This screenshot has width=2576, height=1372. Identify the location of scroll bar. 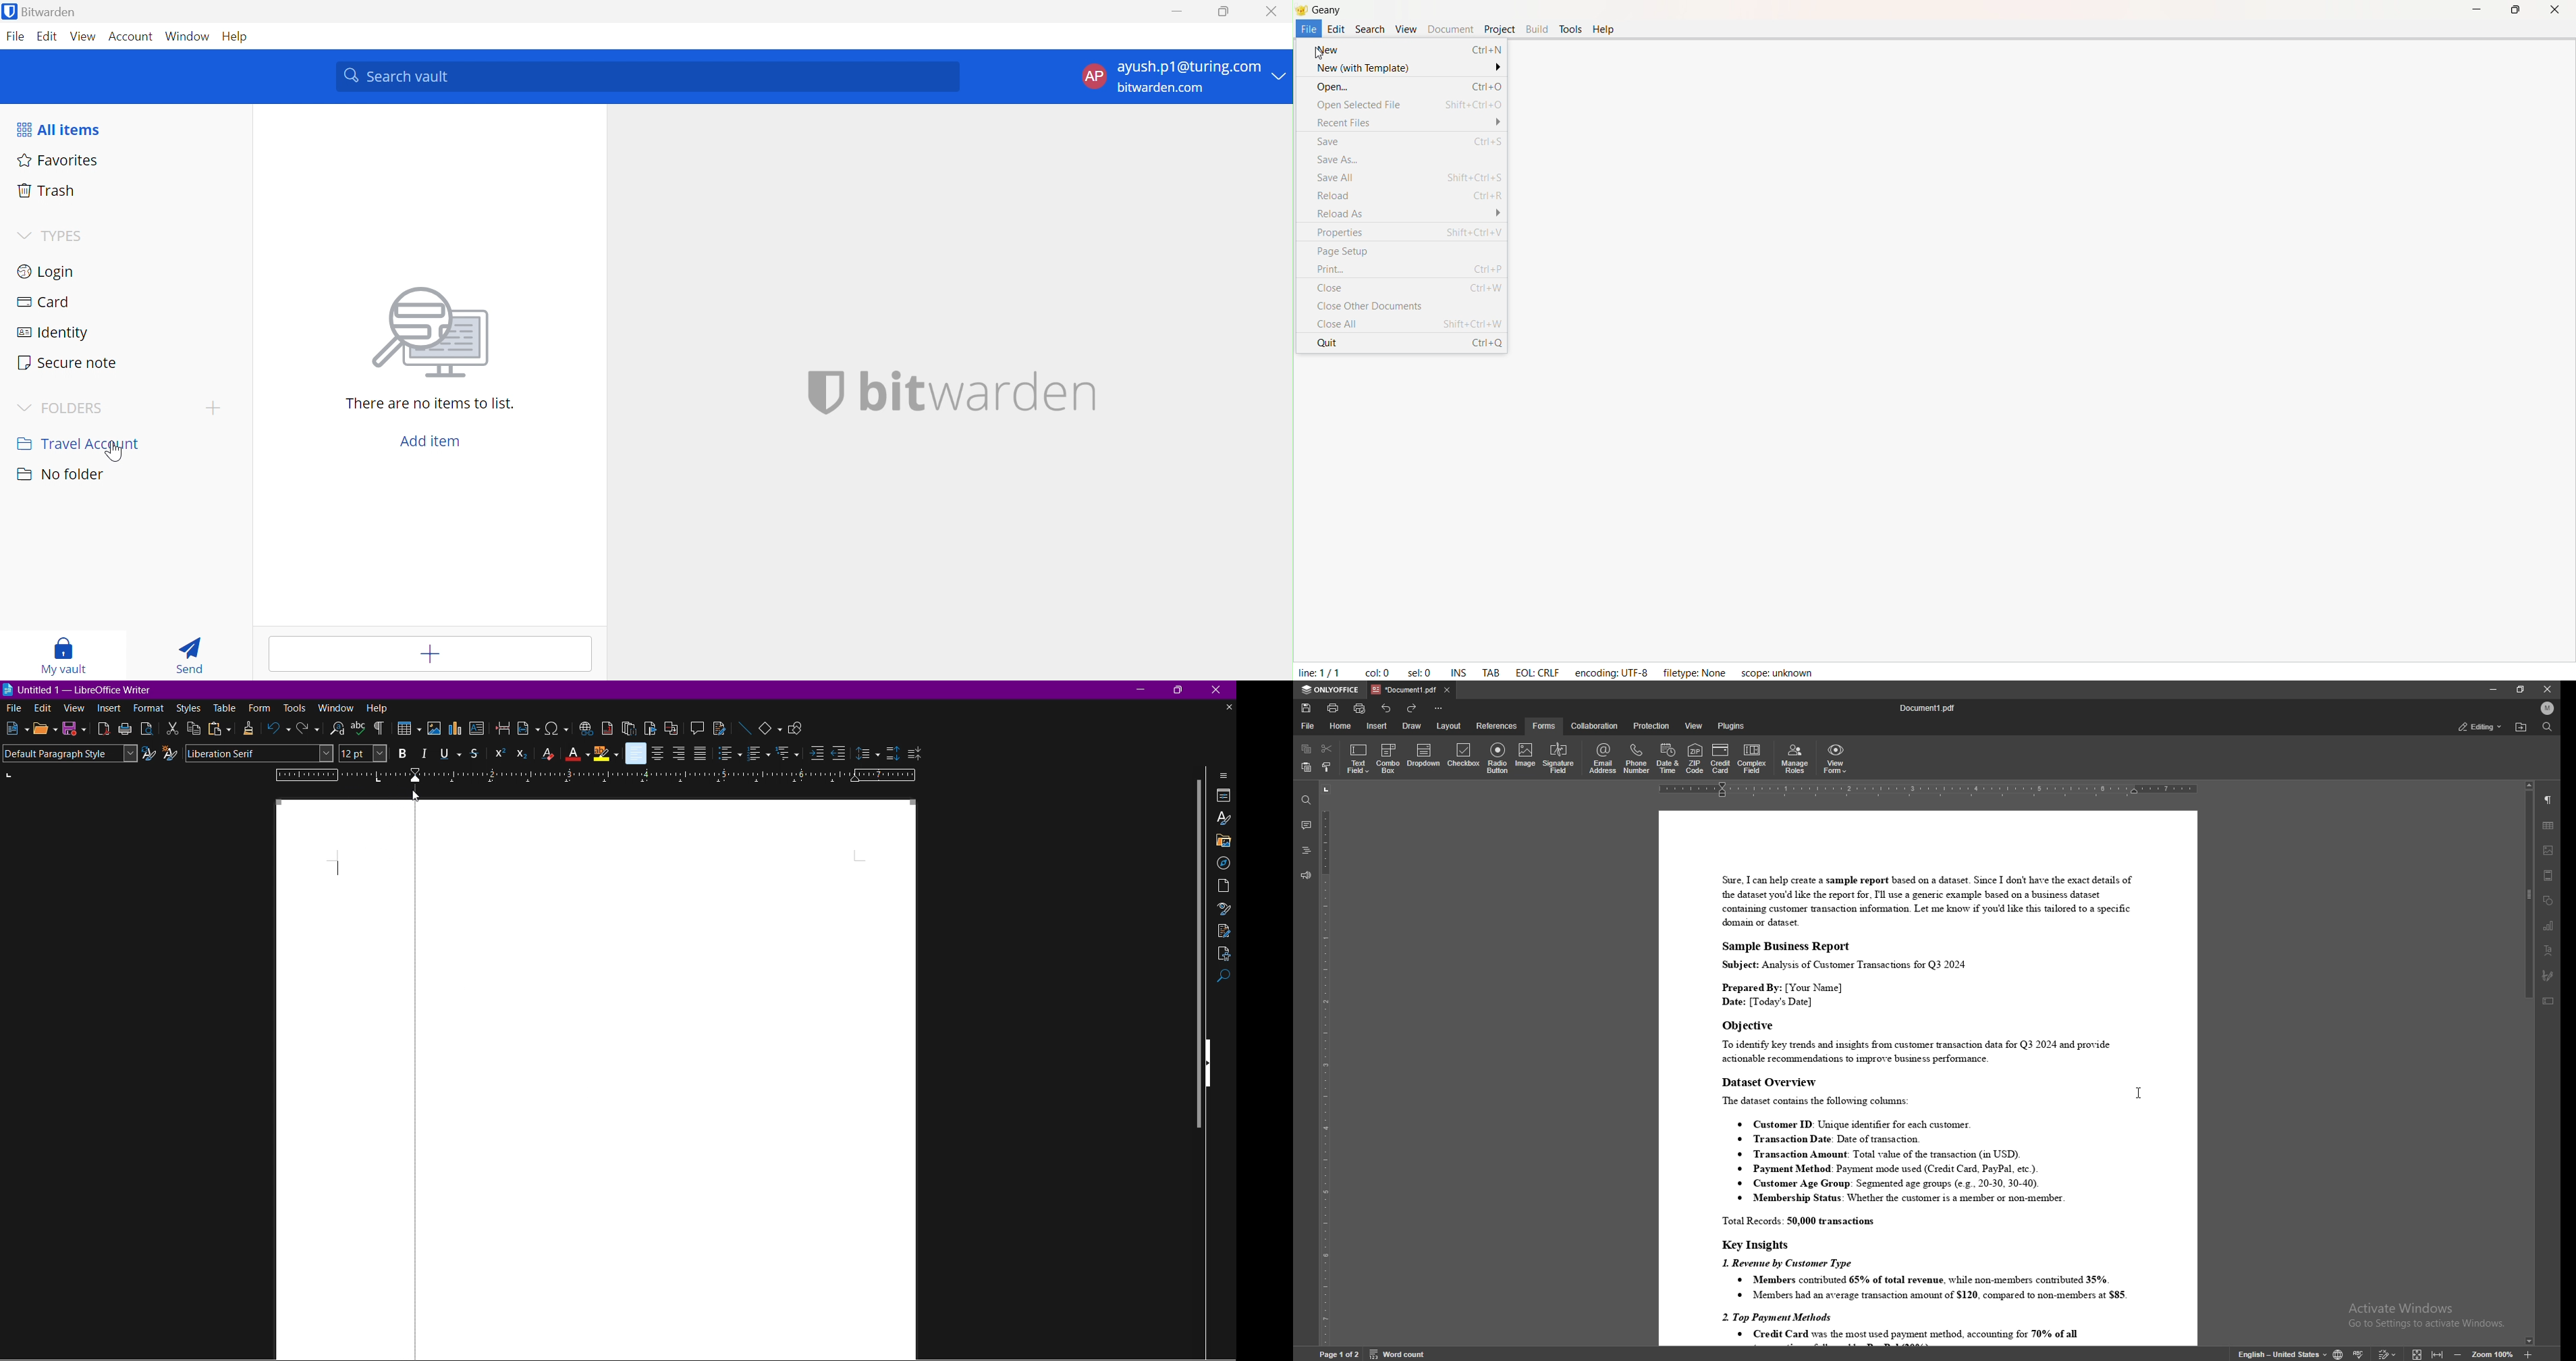
(2530, 1062).